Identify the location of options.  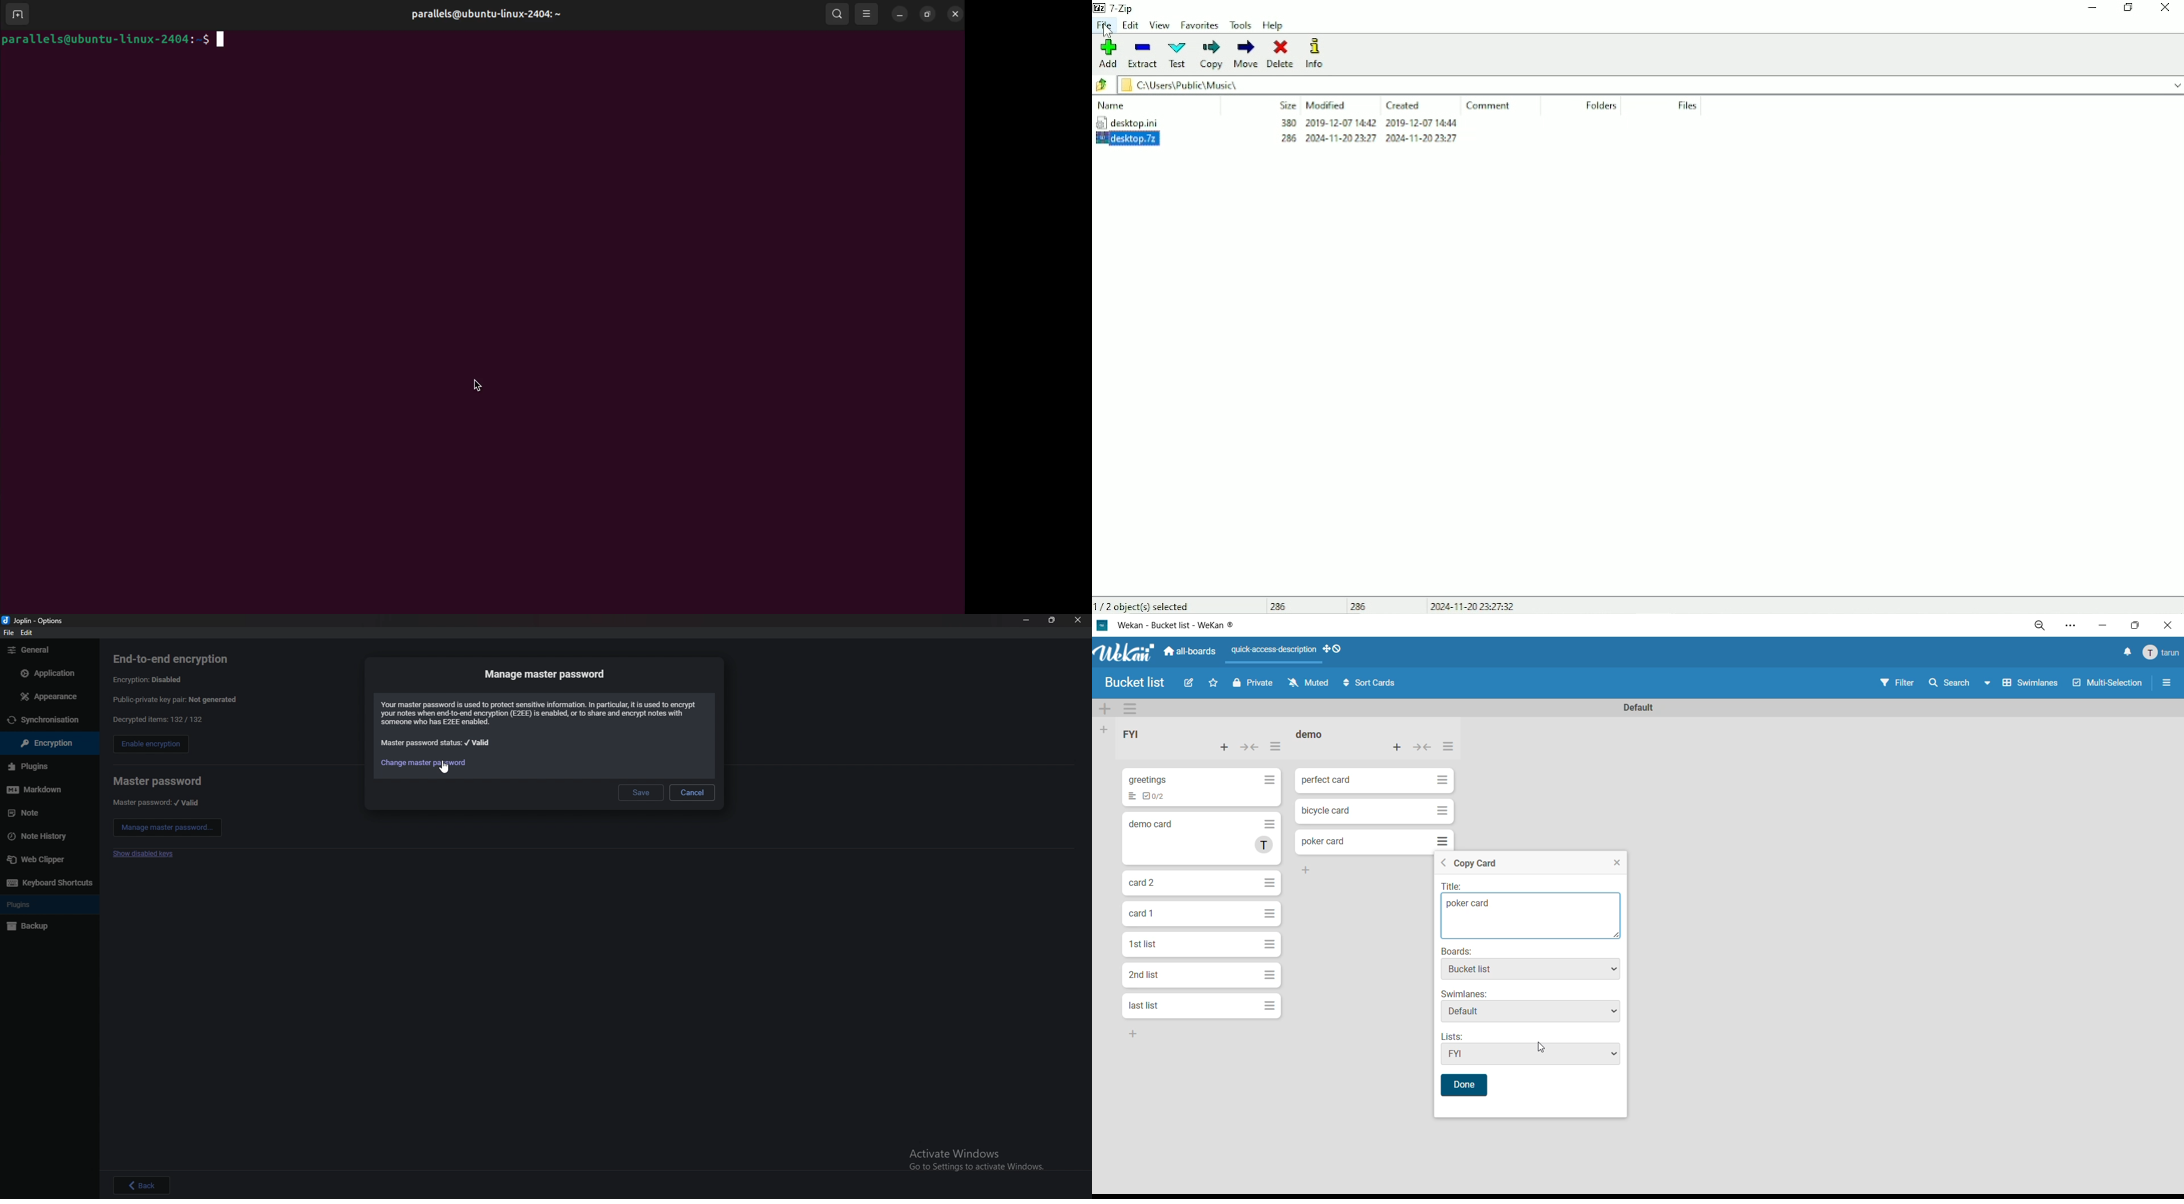
(35, 620).